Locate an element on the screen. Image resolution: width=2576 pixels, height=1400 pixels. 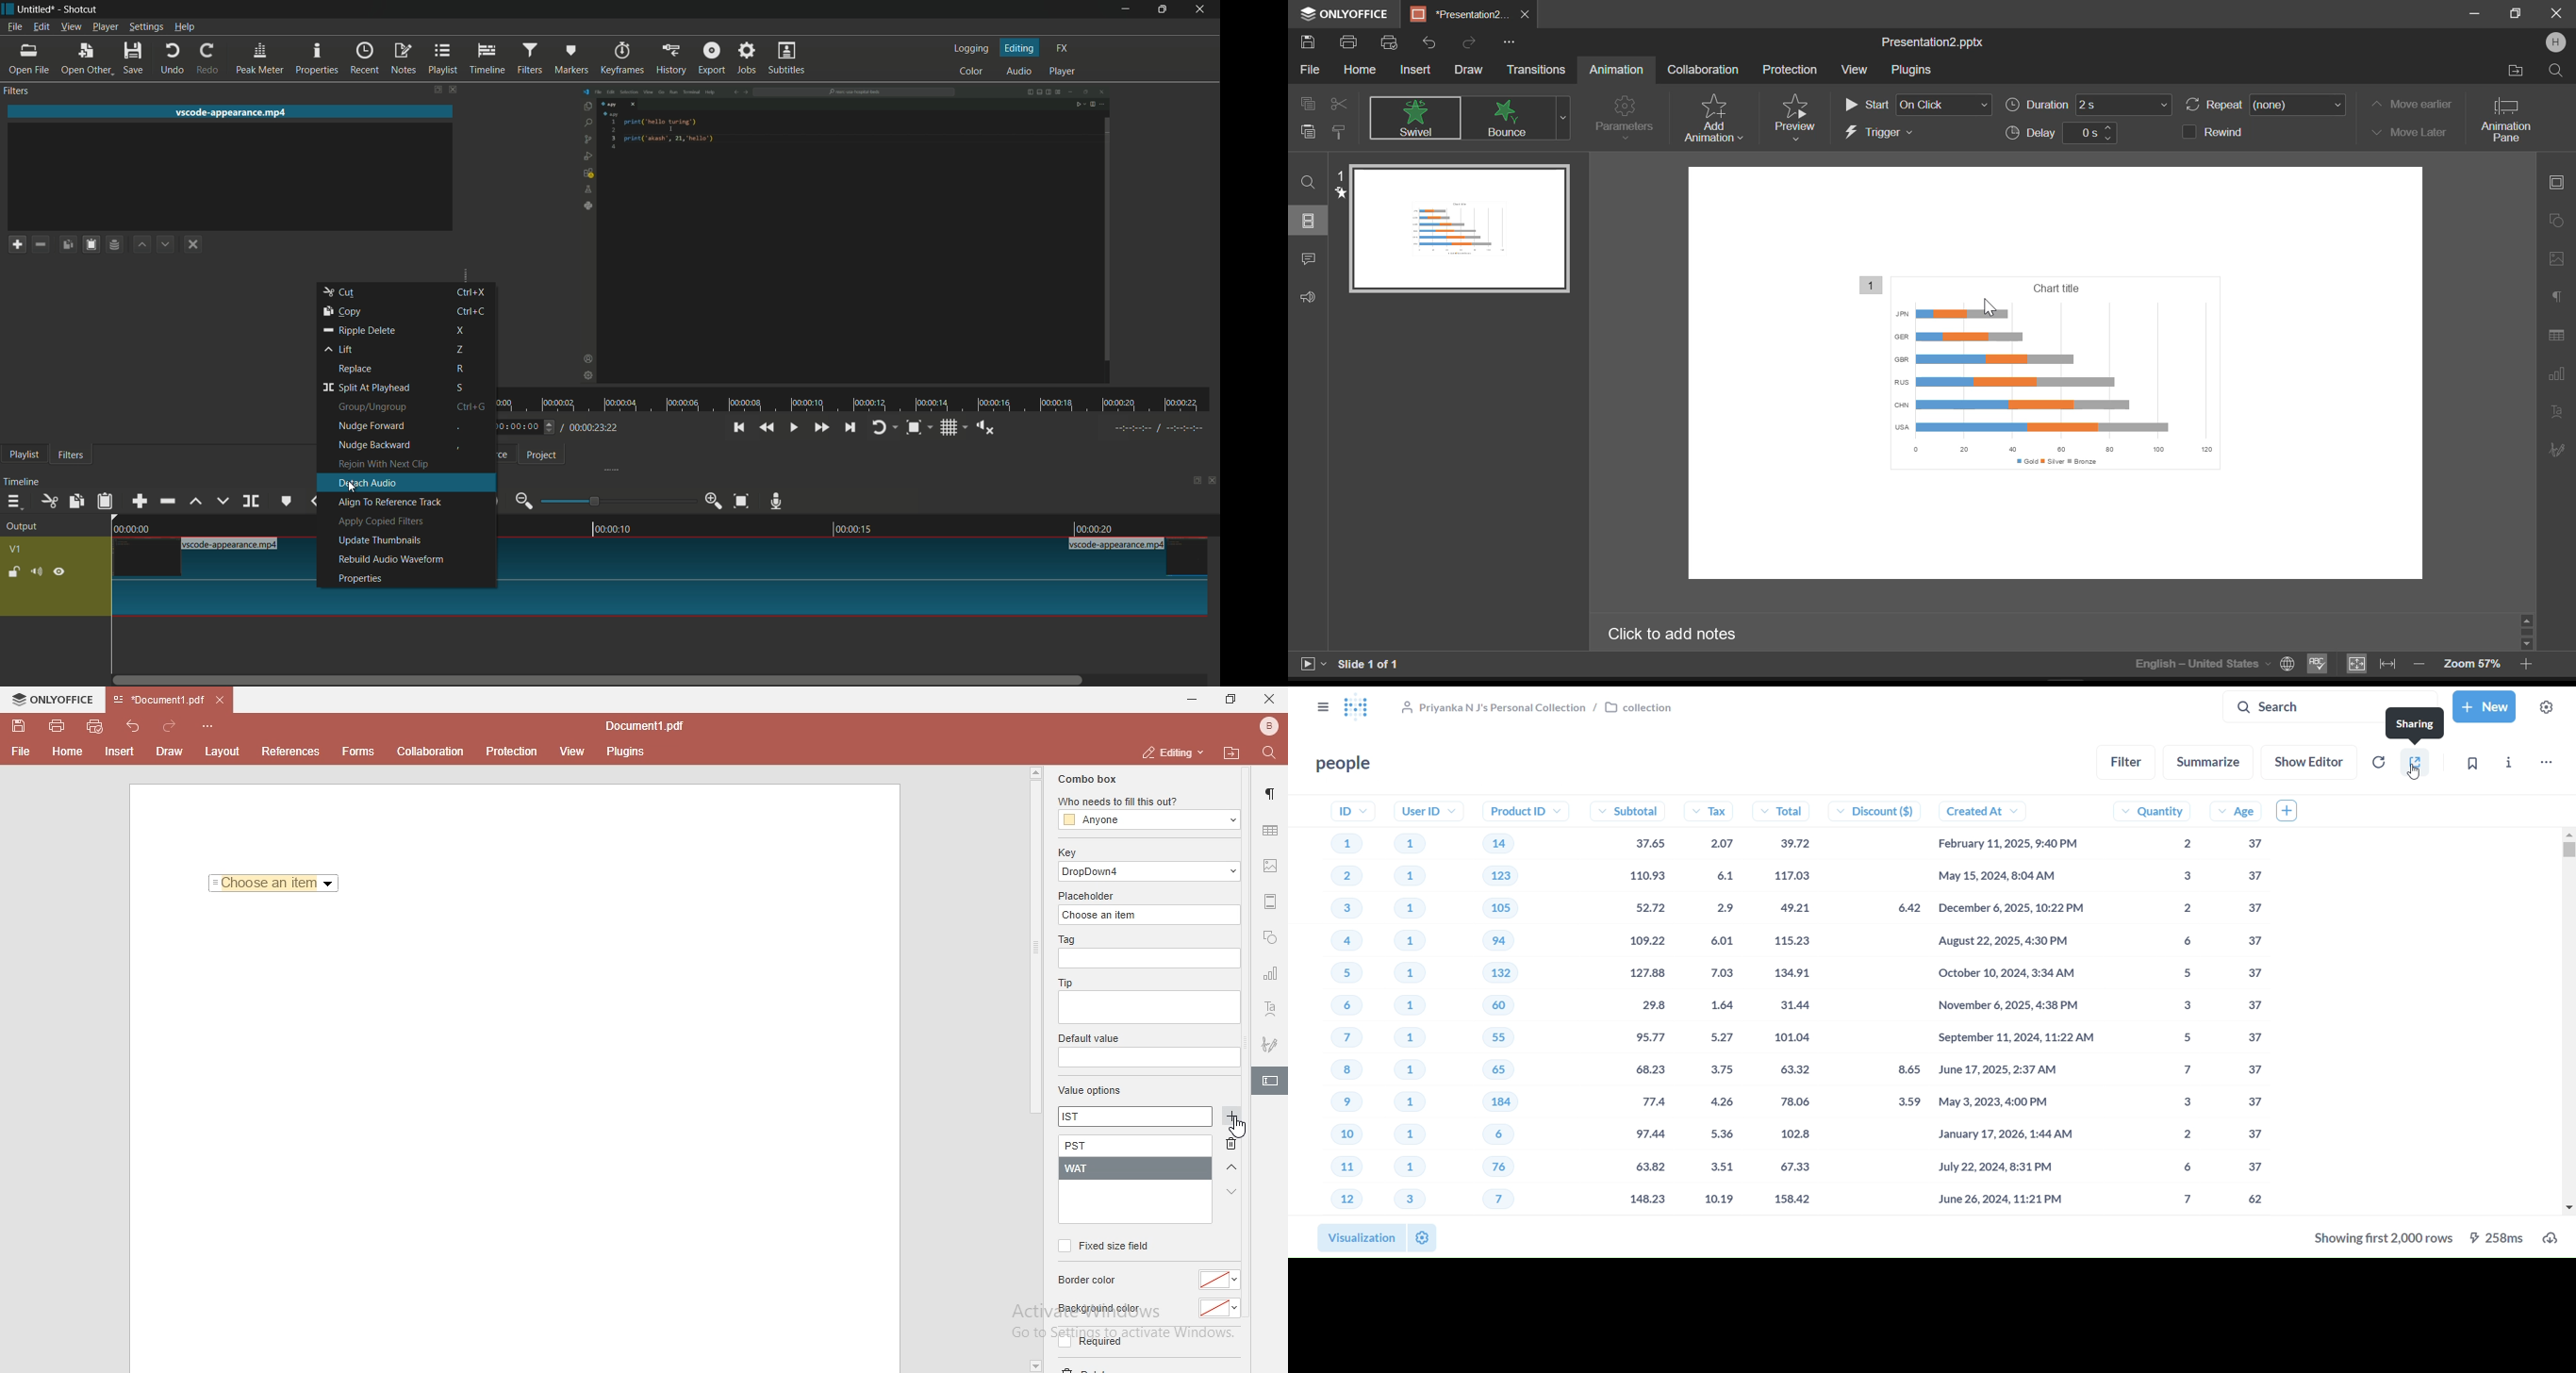
adjustment bar is located at coordinates (617, 500).